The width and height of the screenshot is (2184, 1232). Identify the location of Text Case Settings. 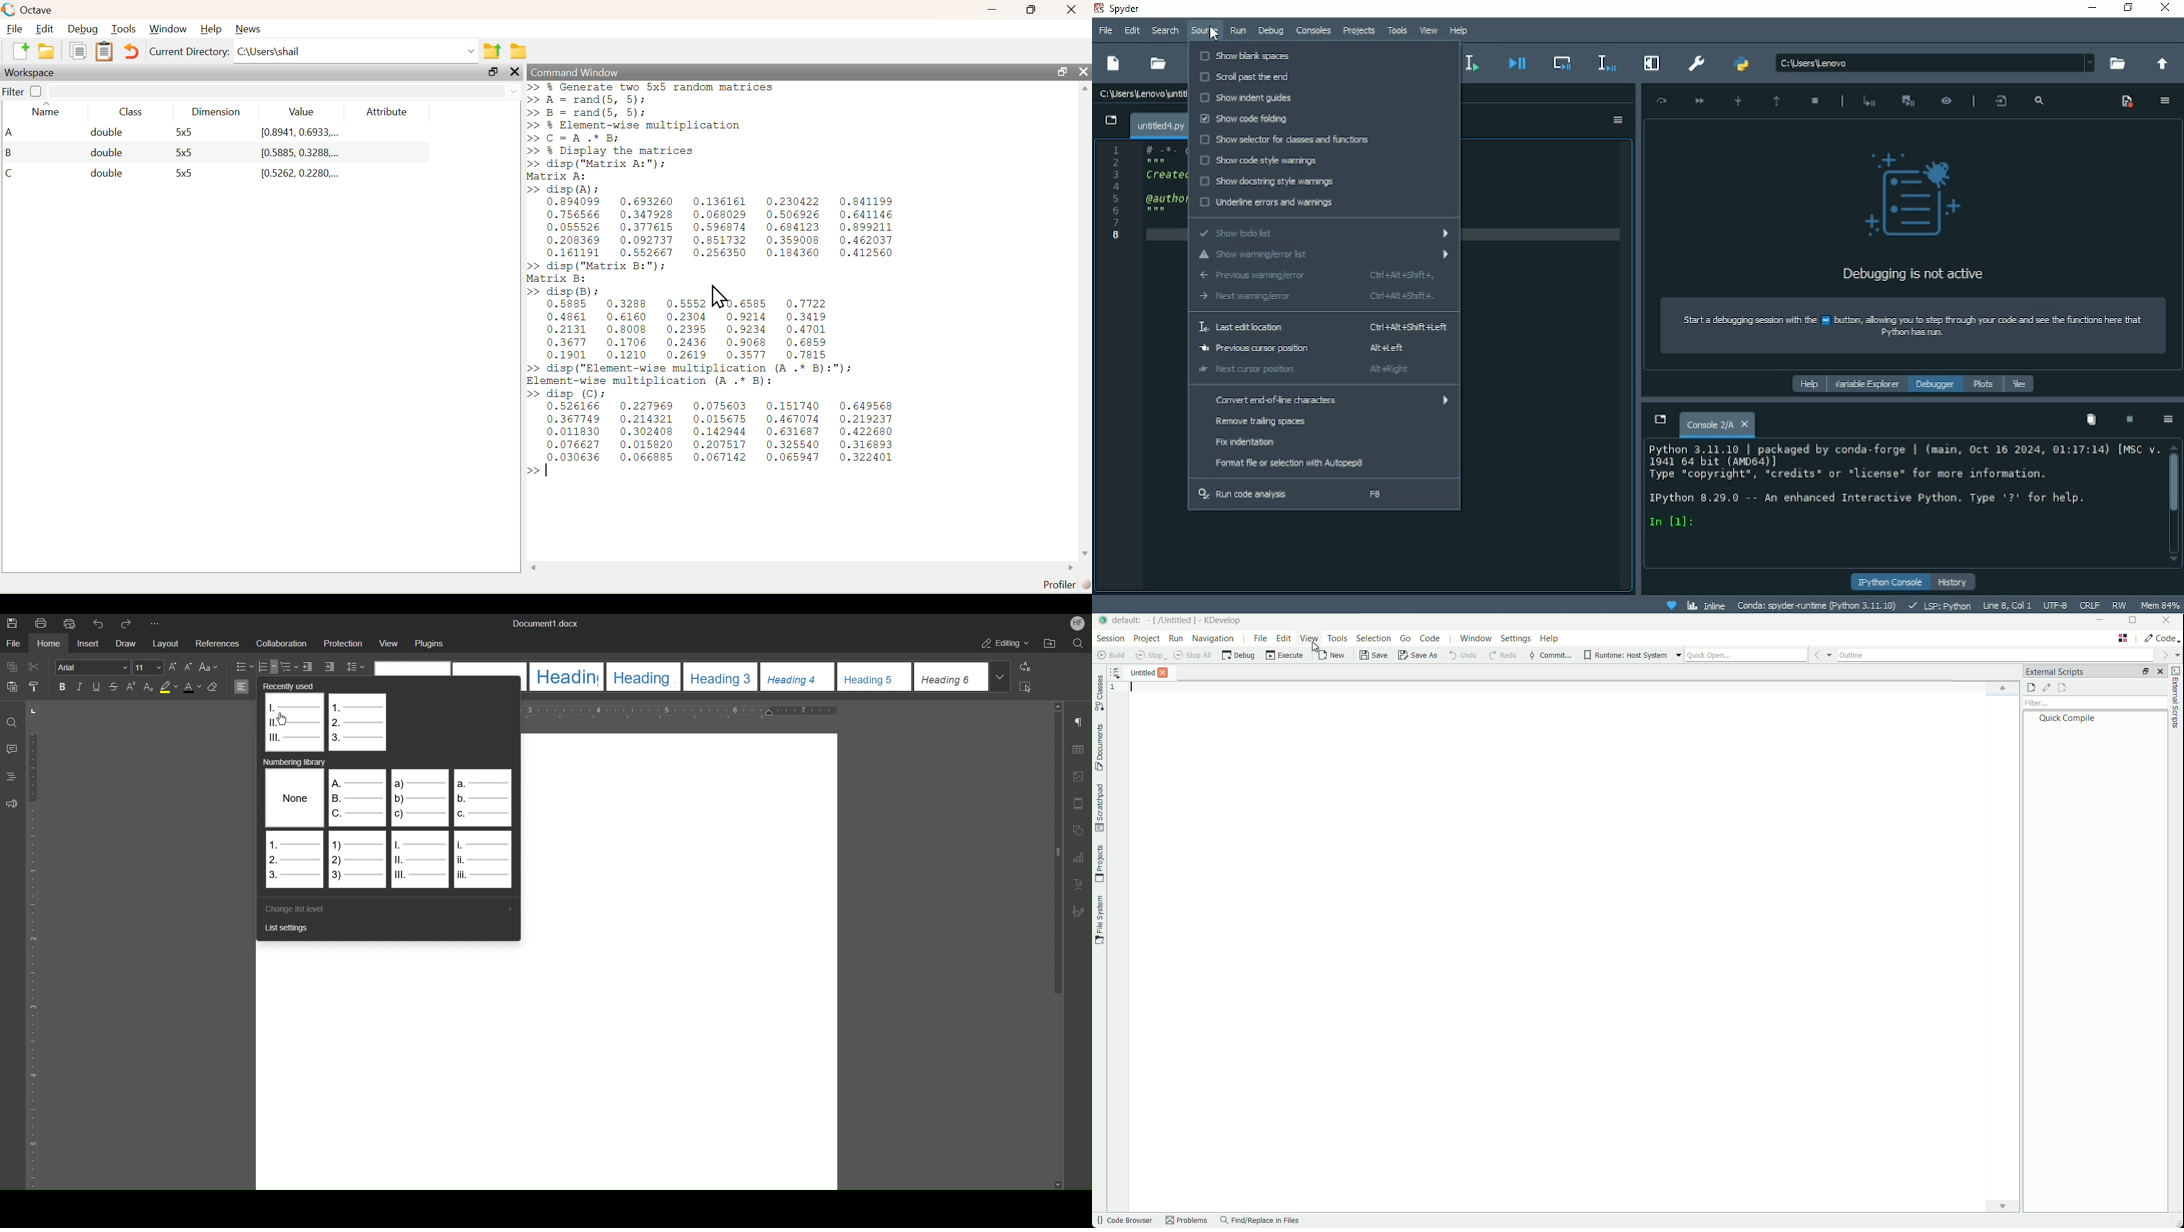
(210, 668).